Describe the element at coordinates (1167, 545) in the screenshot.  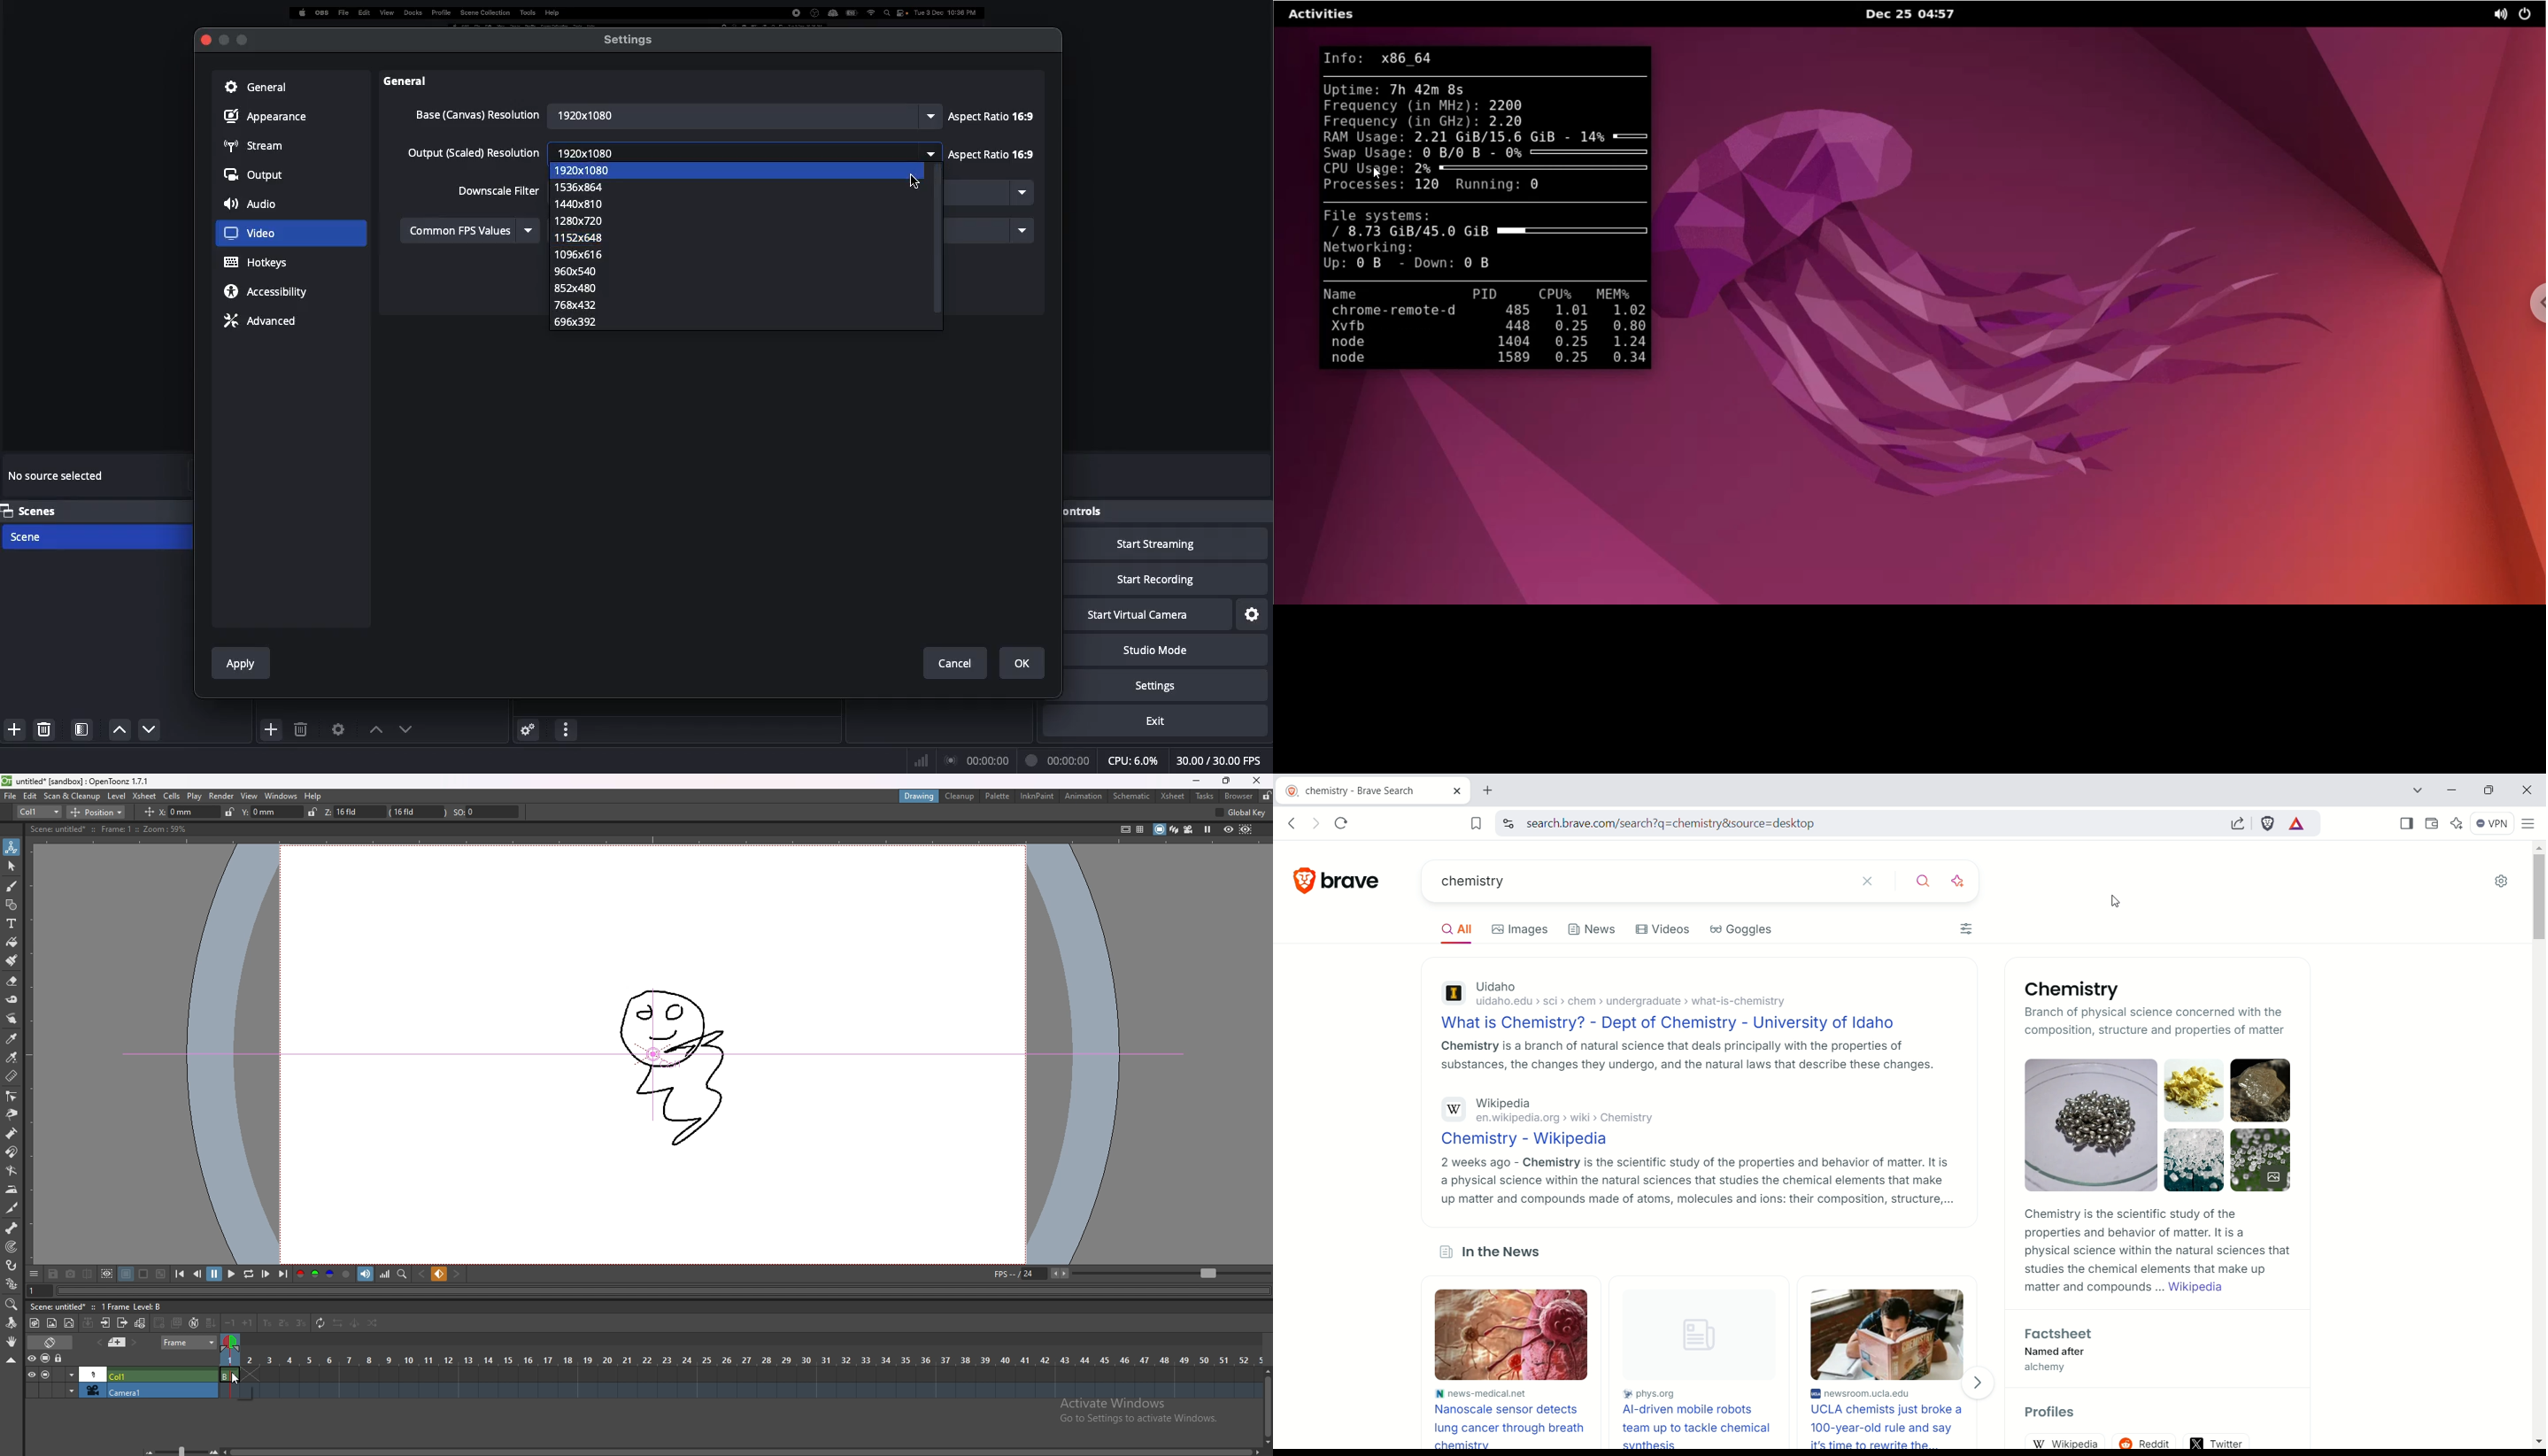
I see `Start streaming` at that location.